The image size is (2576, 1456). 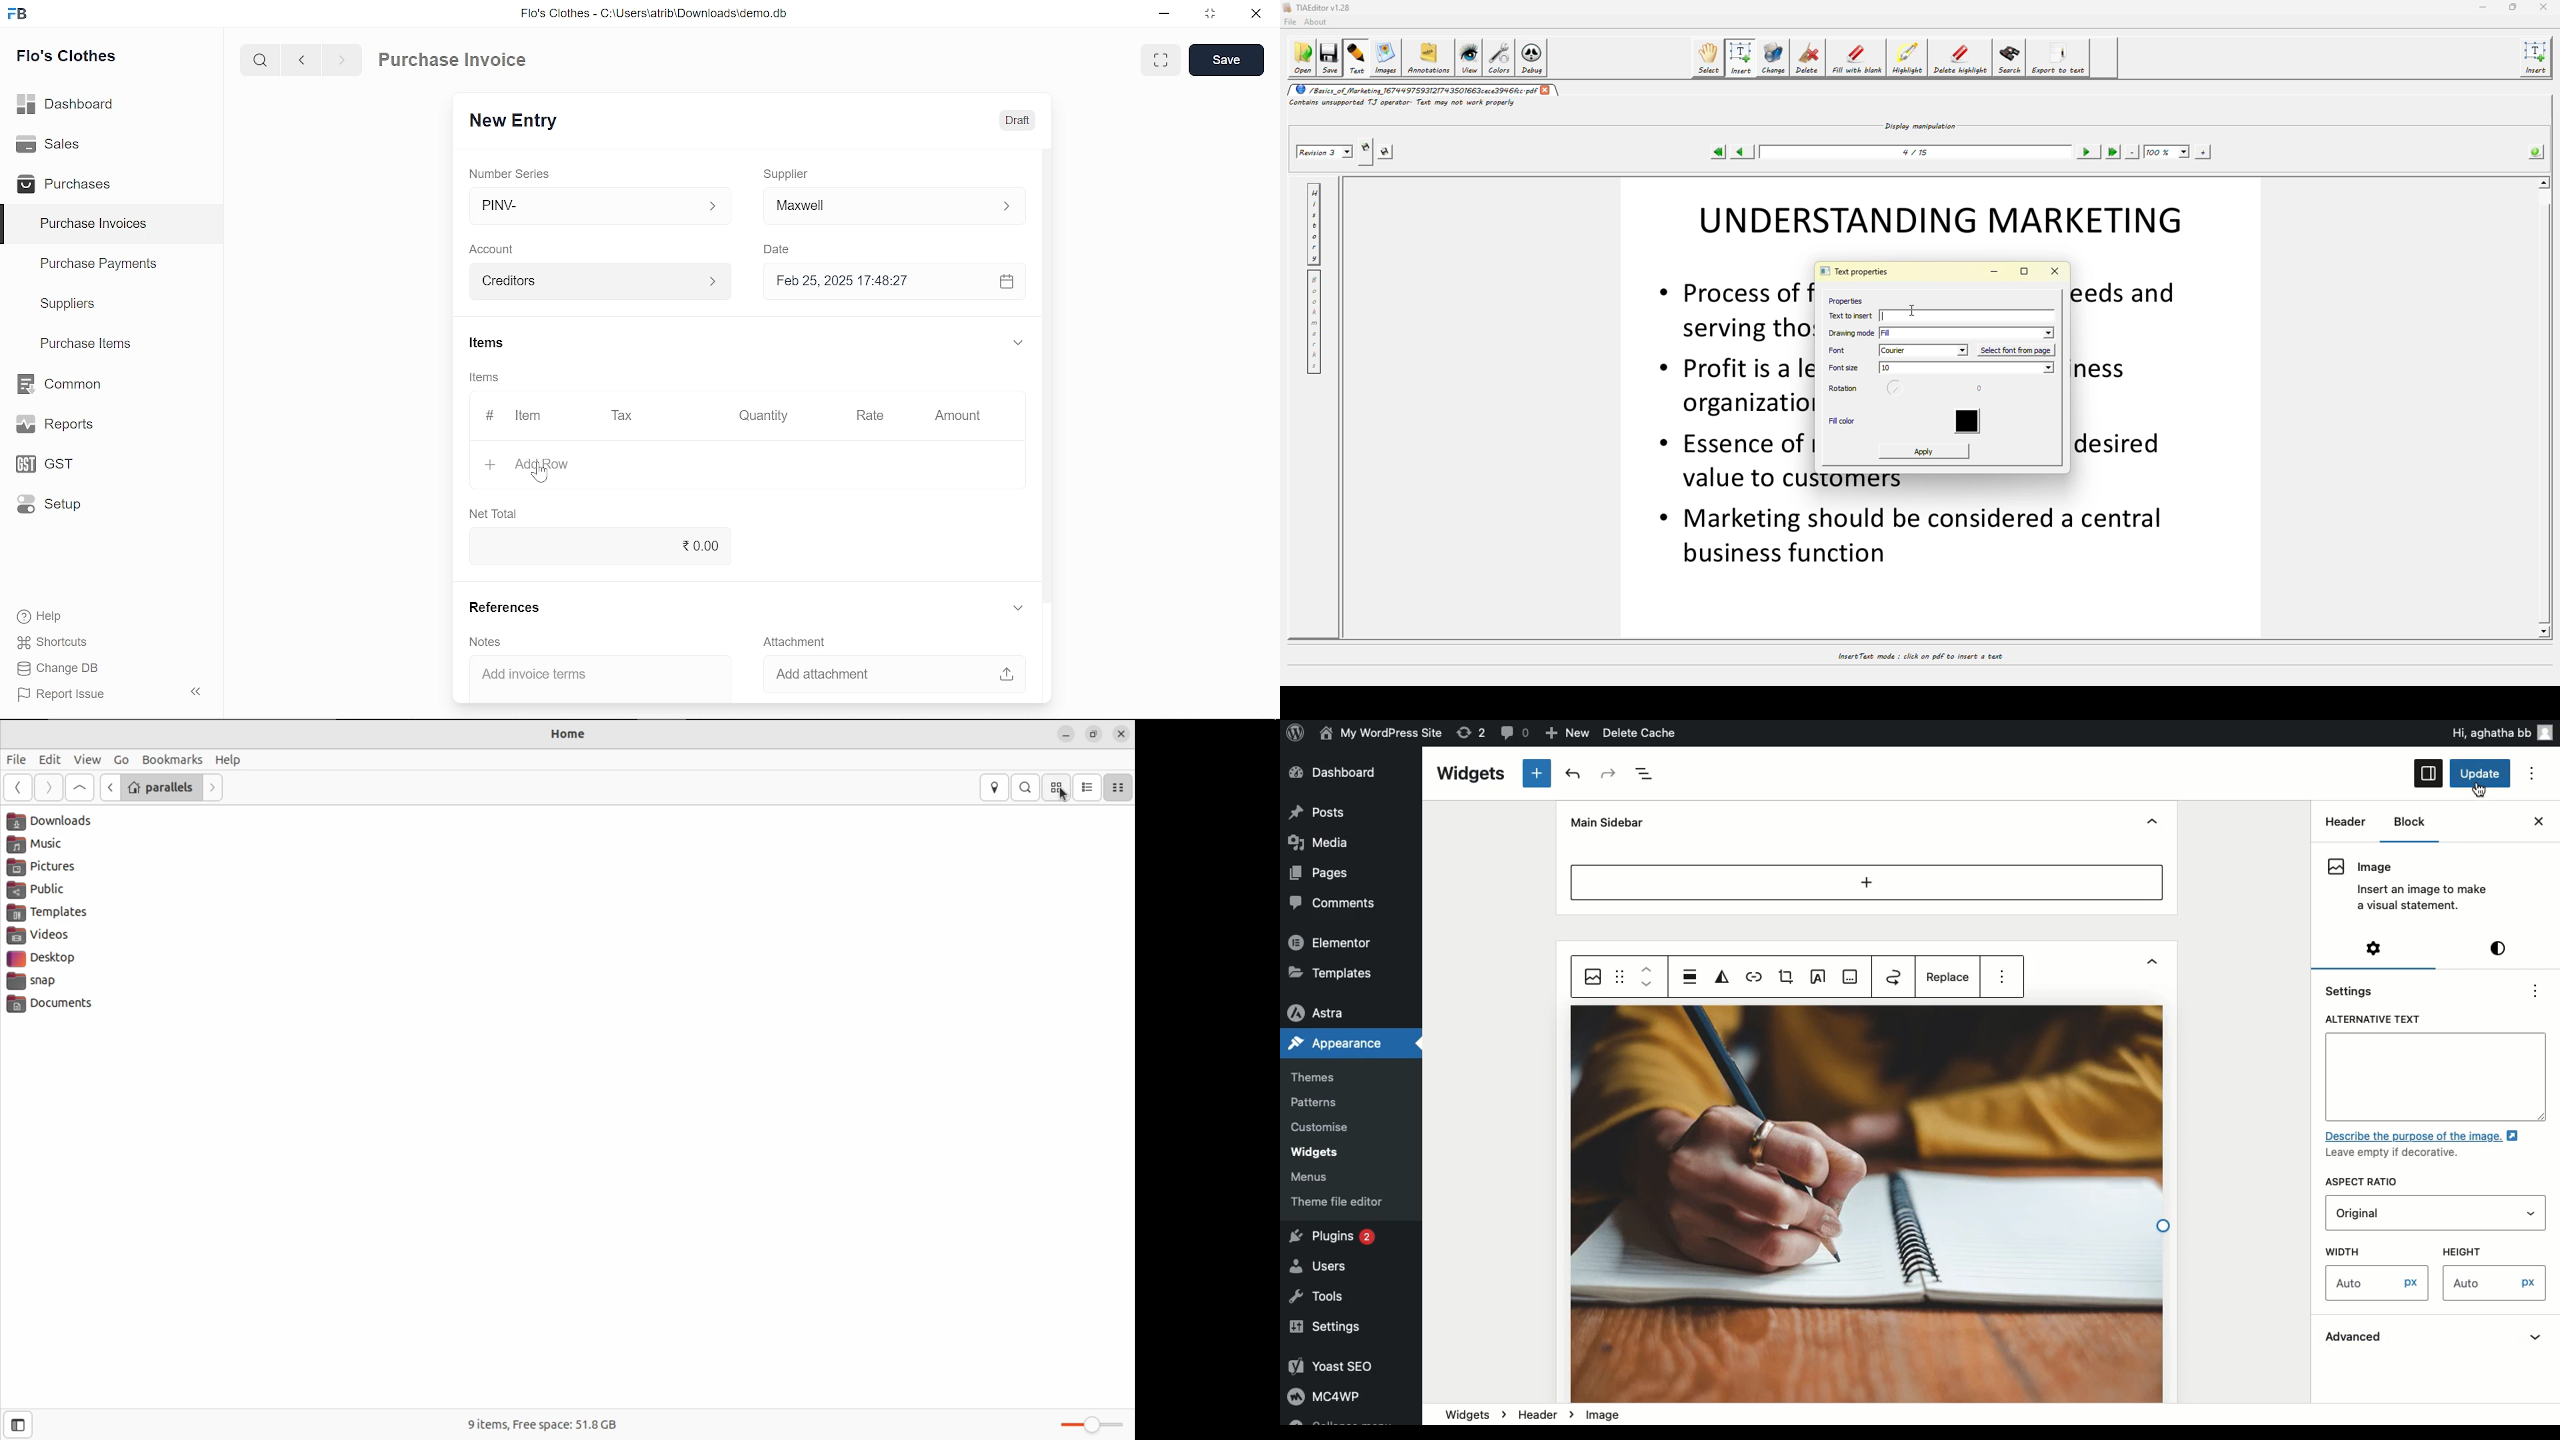 I want to click on font, so click(x=1845, y=350).